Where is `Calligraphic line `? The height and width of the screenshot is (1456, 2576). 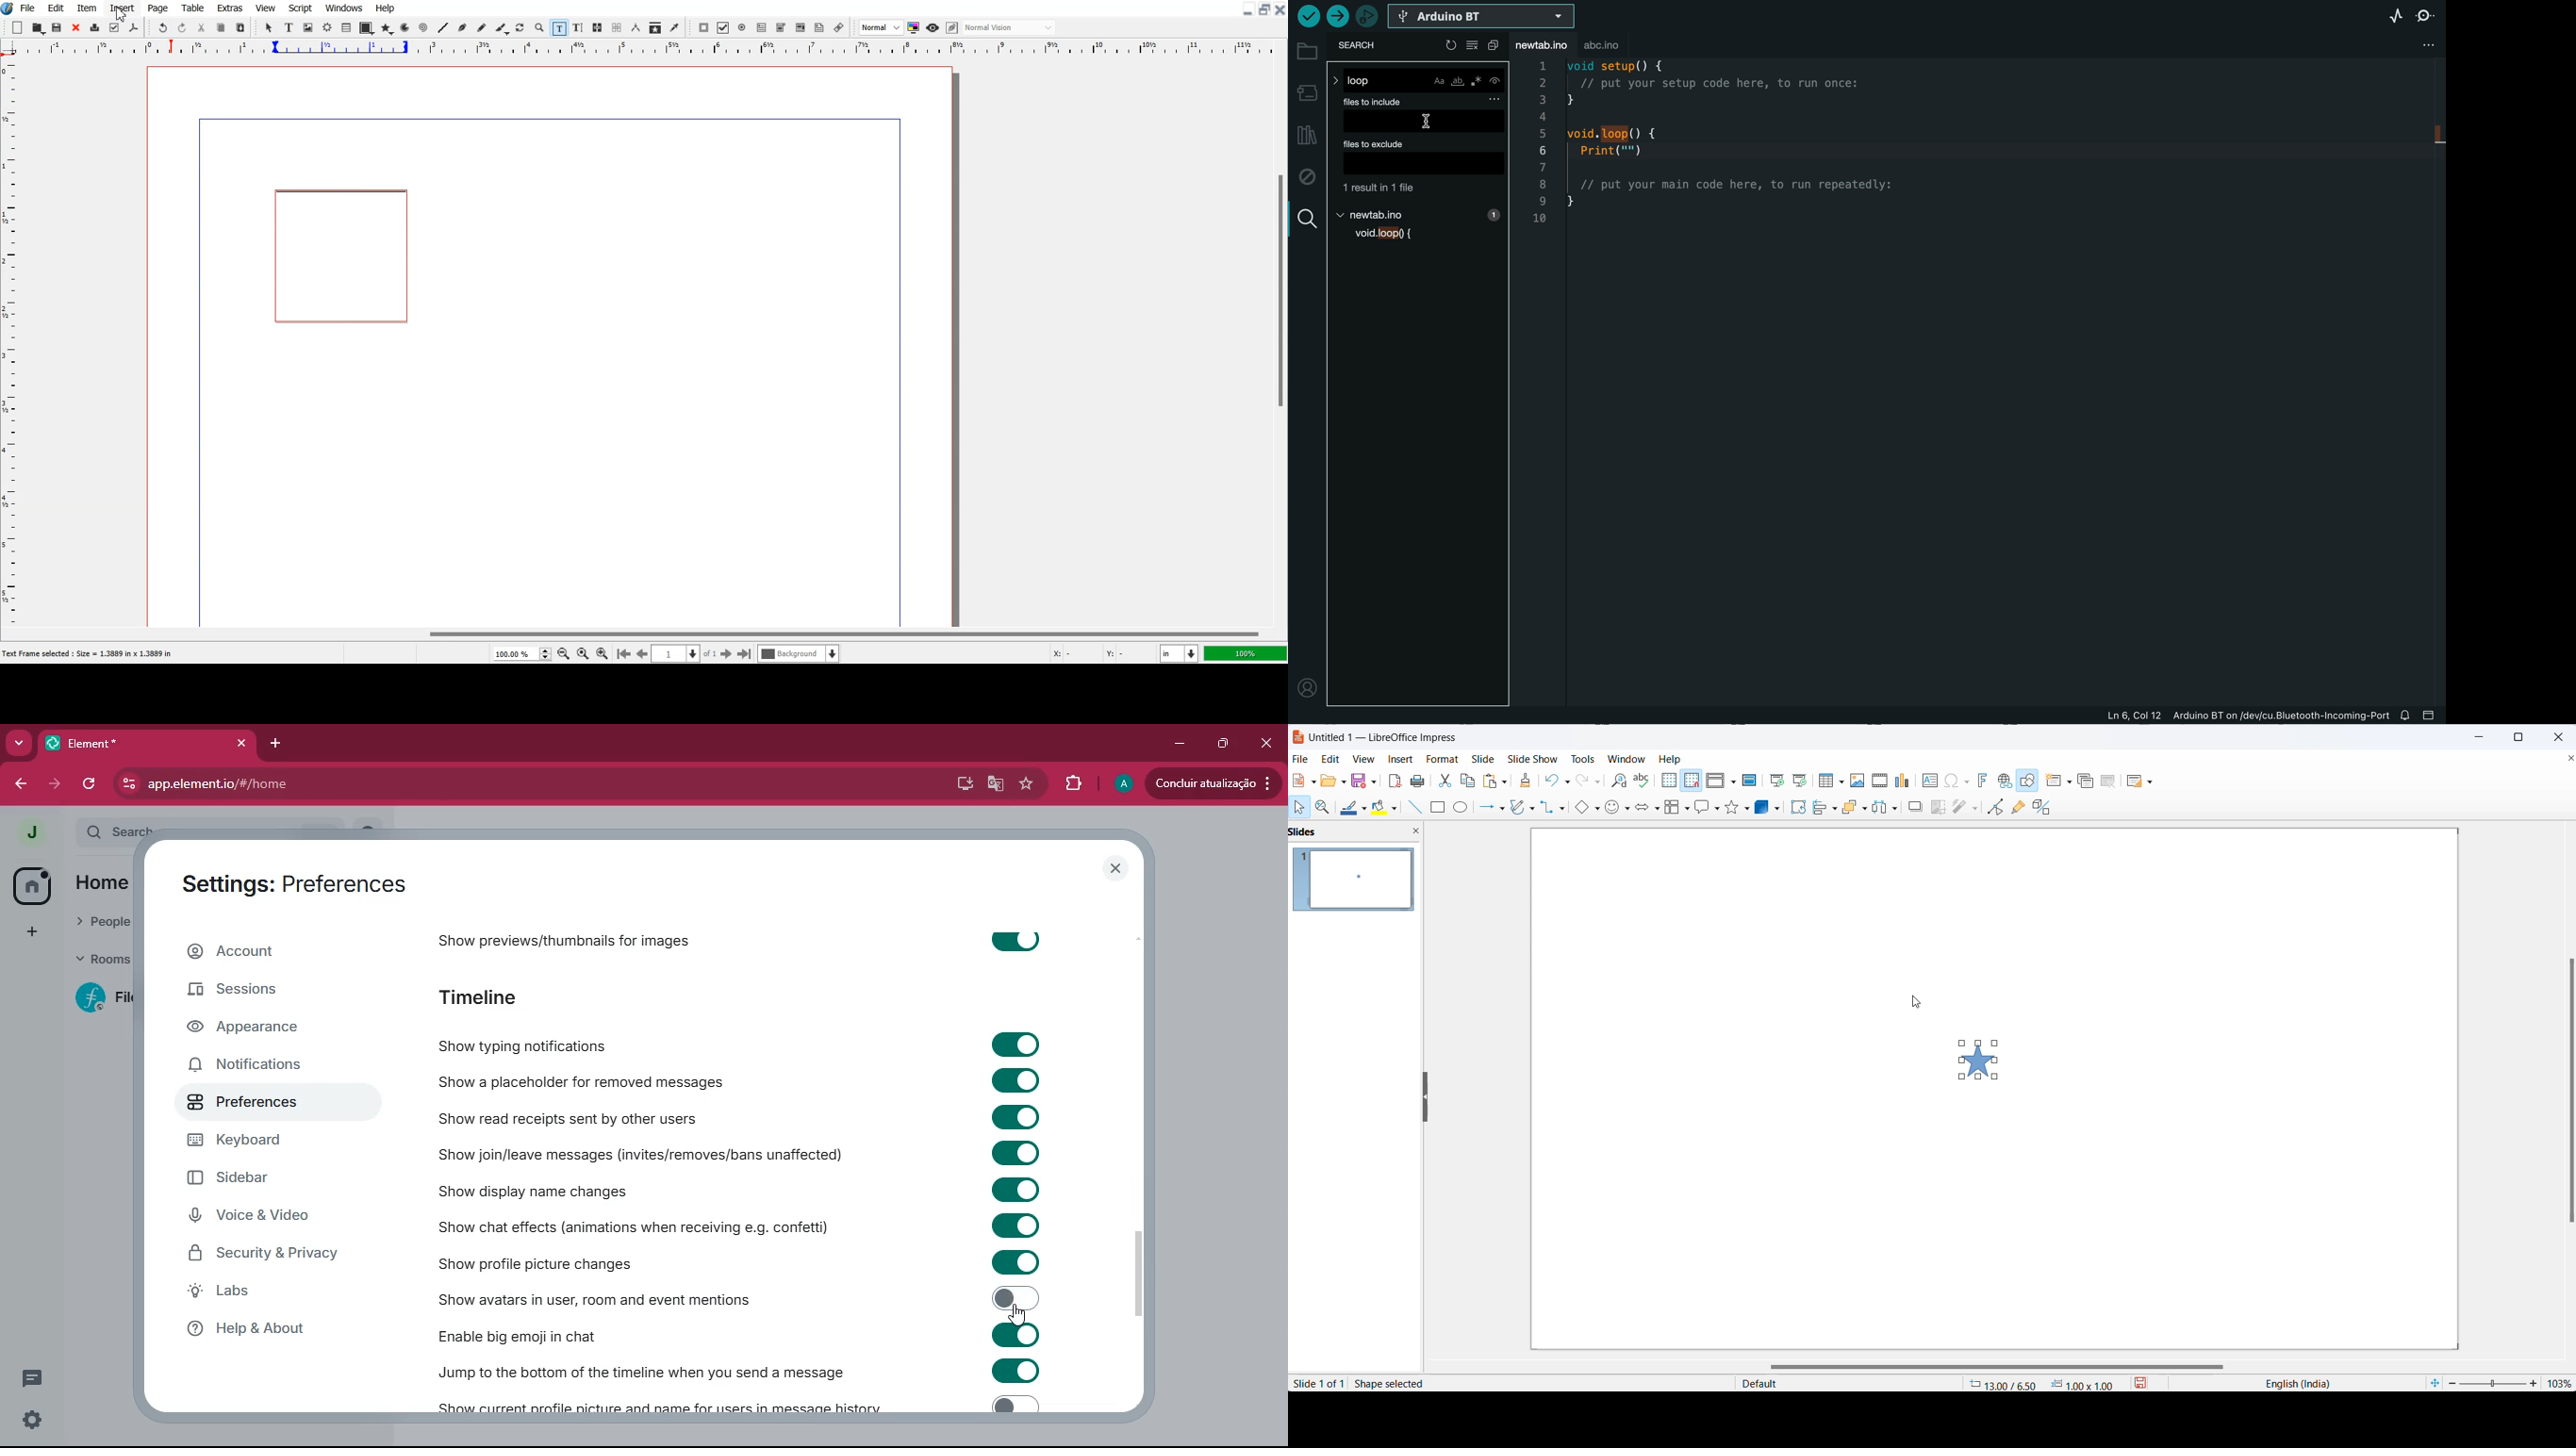
Calligraphic line  is located at coordinates (502, 29).